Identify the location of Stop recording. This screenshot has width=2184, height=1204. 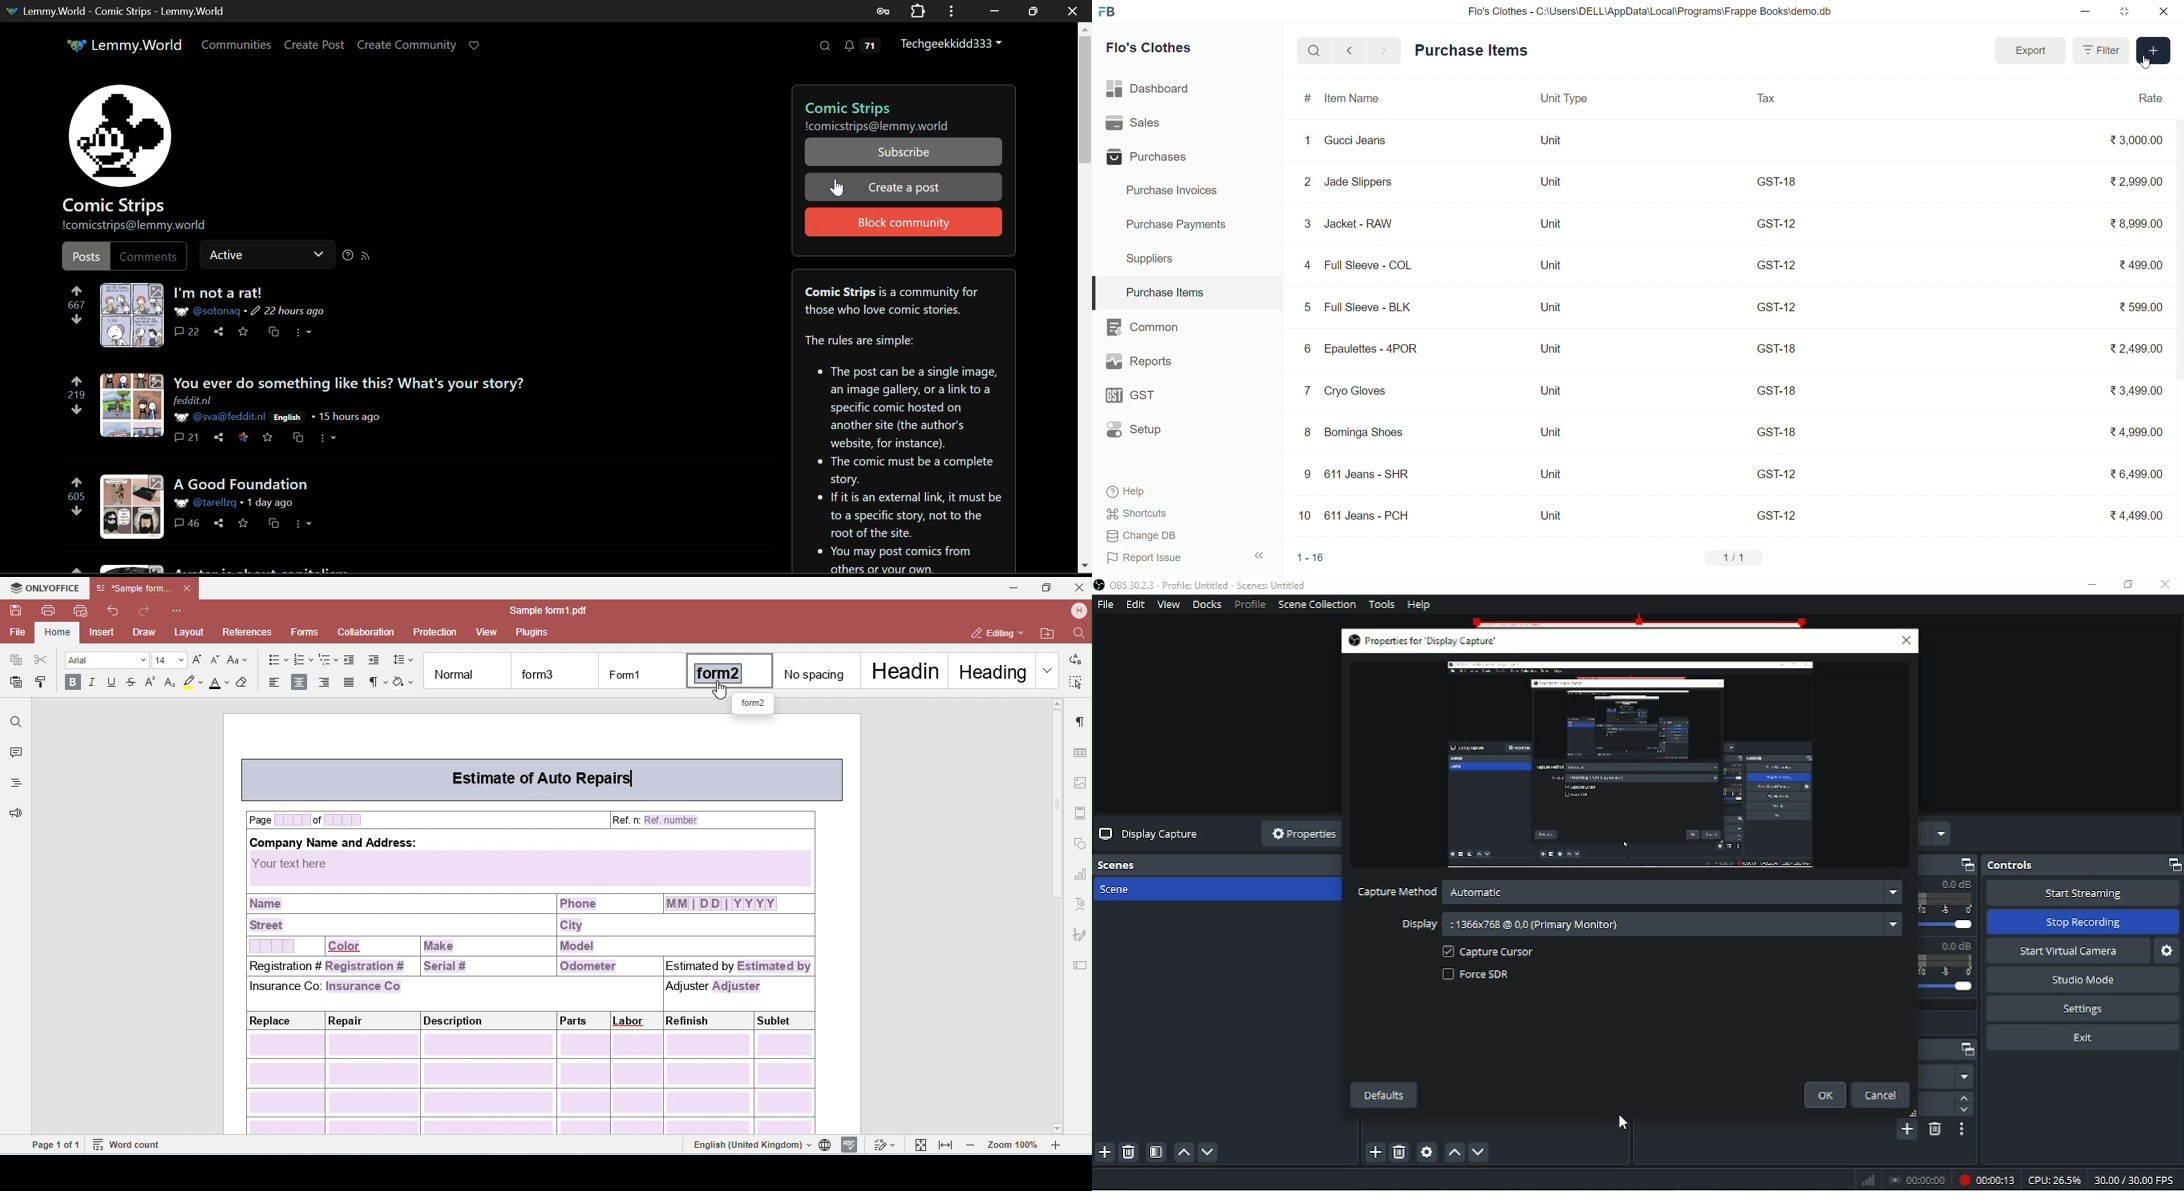
(2083, 922).